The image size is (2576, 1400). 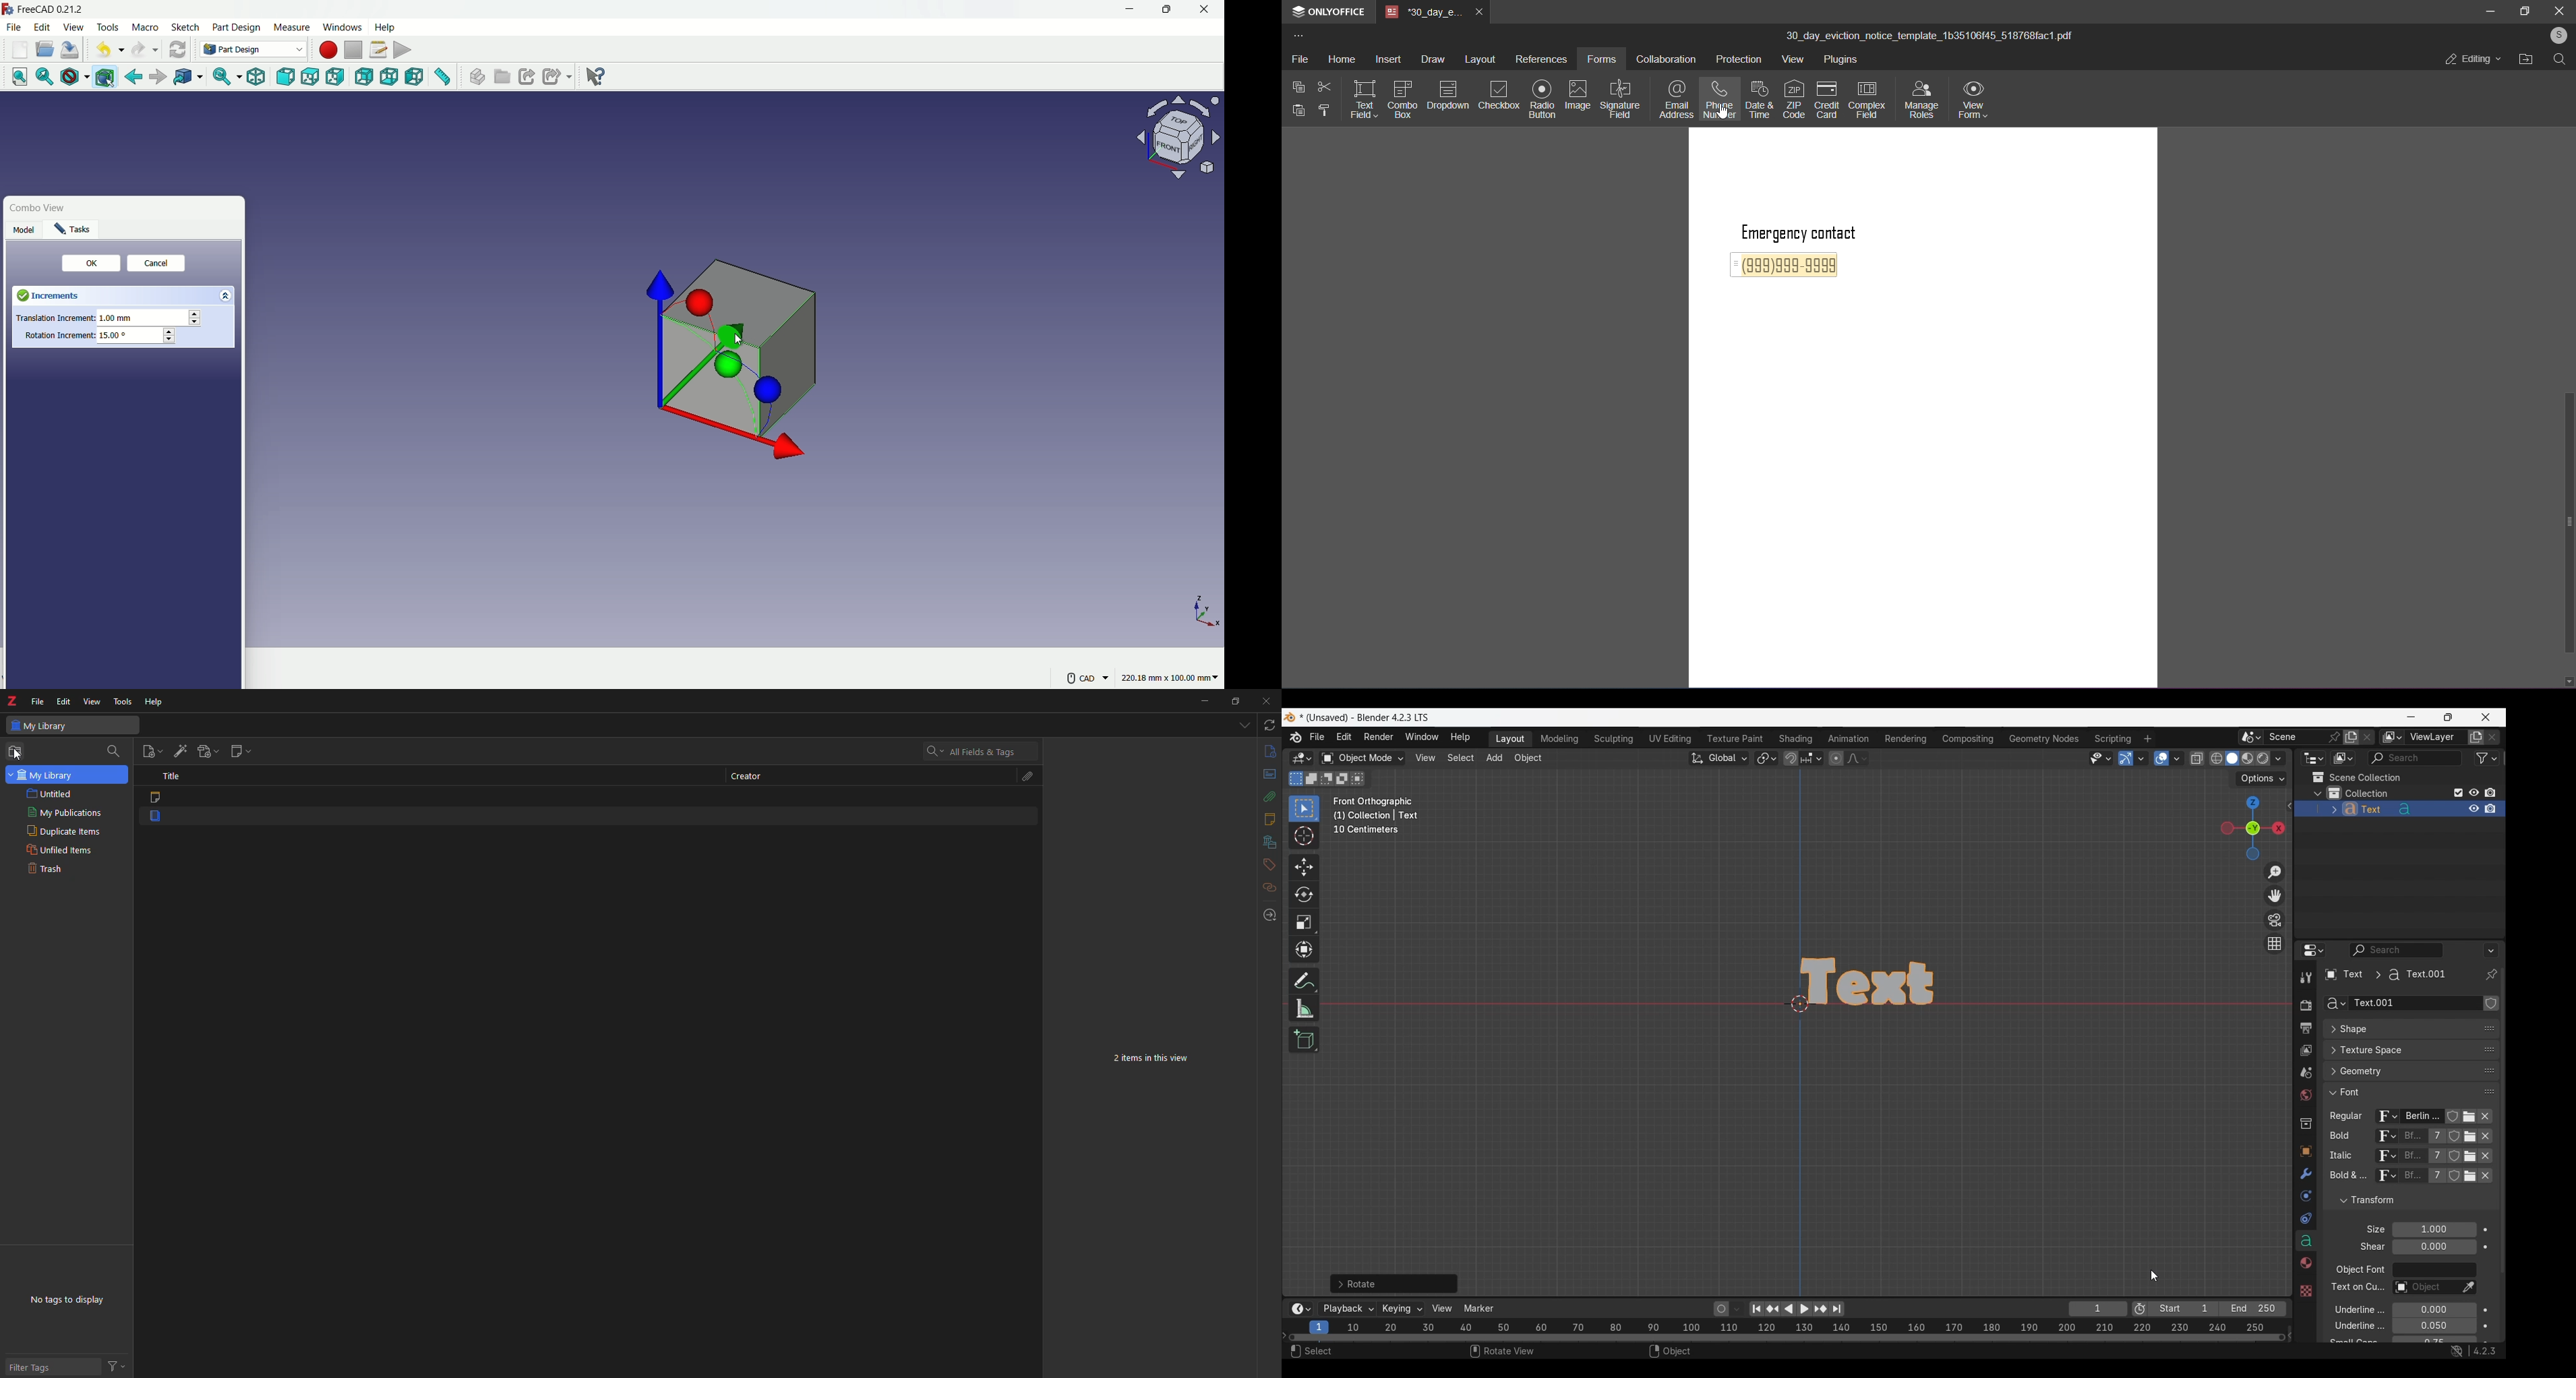 I want to click on Cursor position unchanged, so click(x=2155, y=1275).